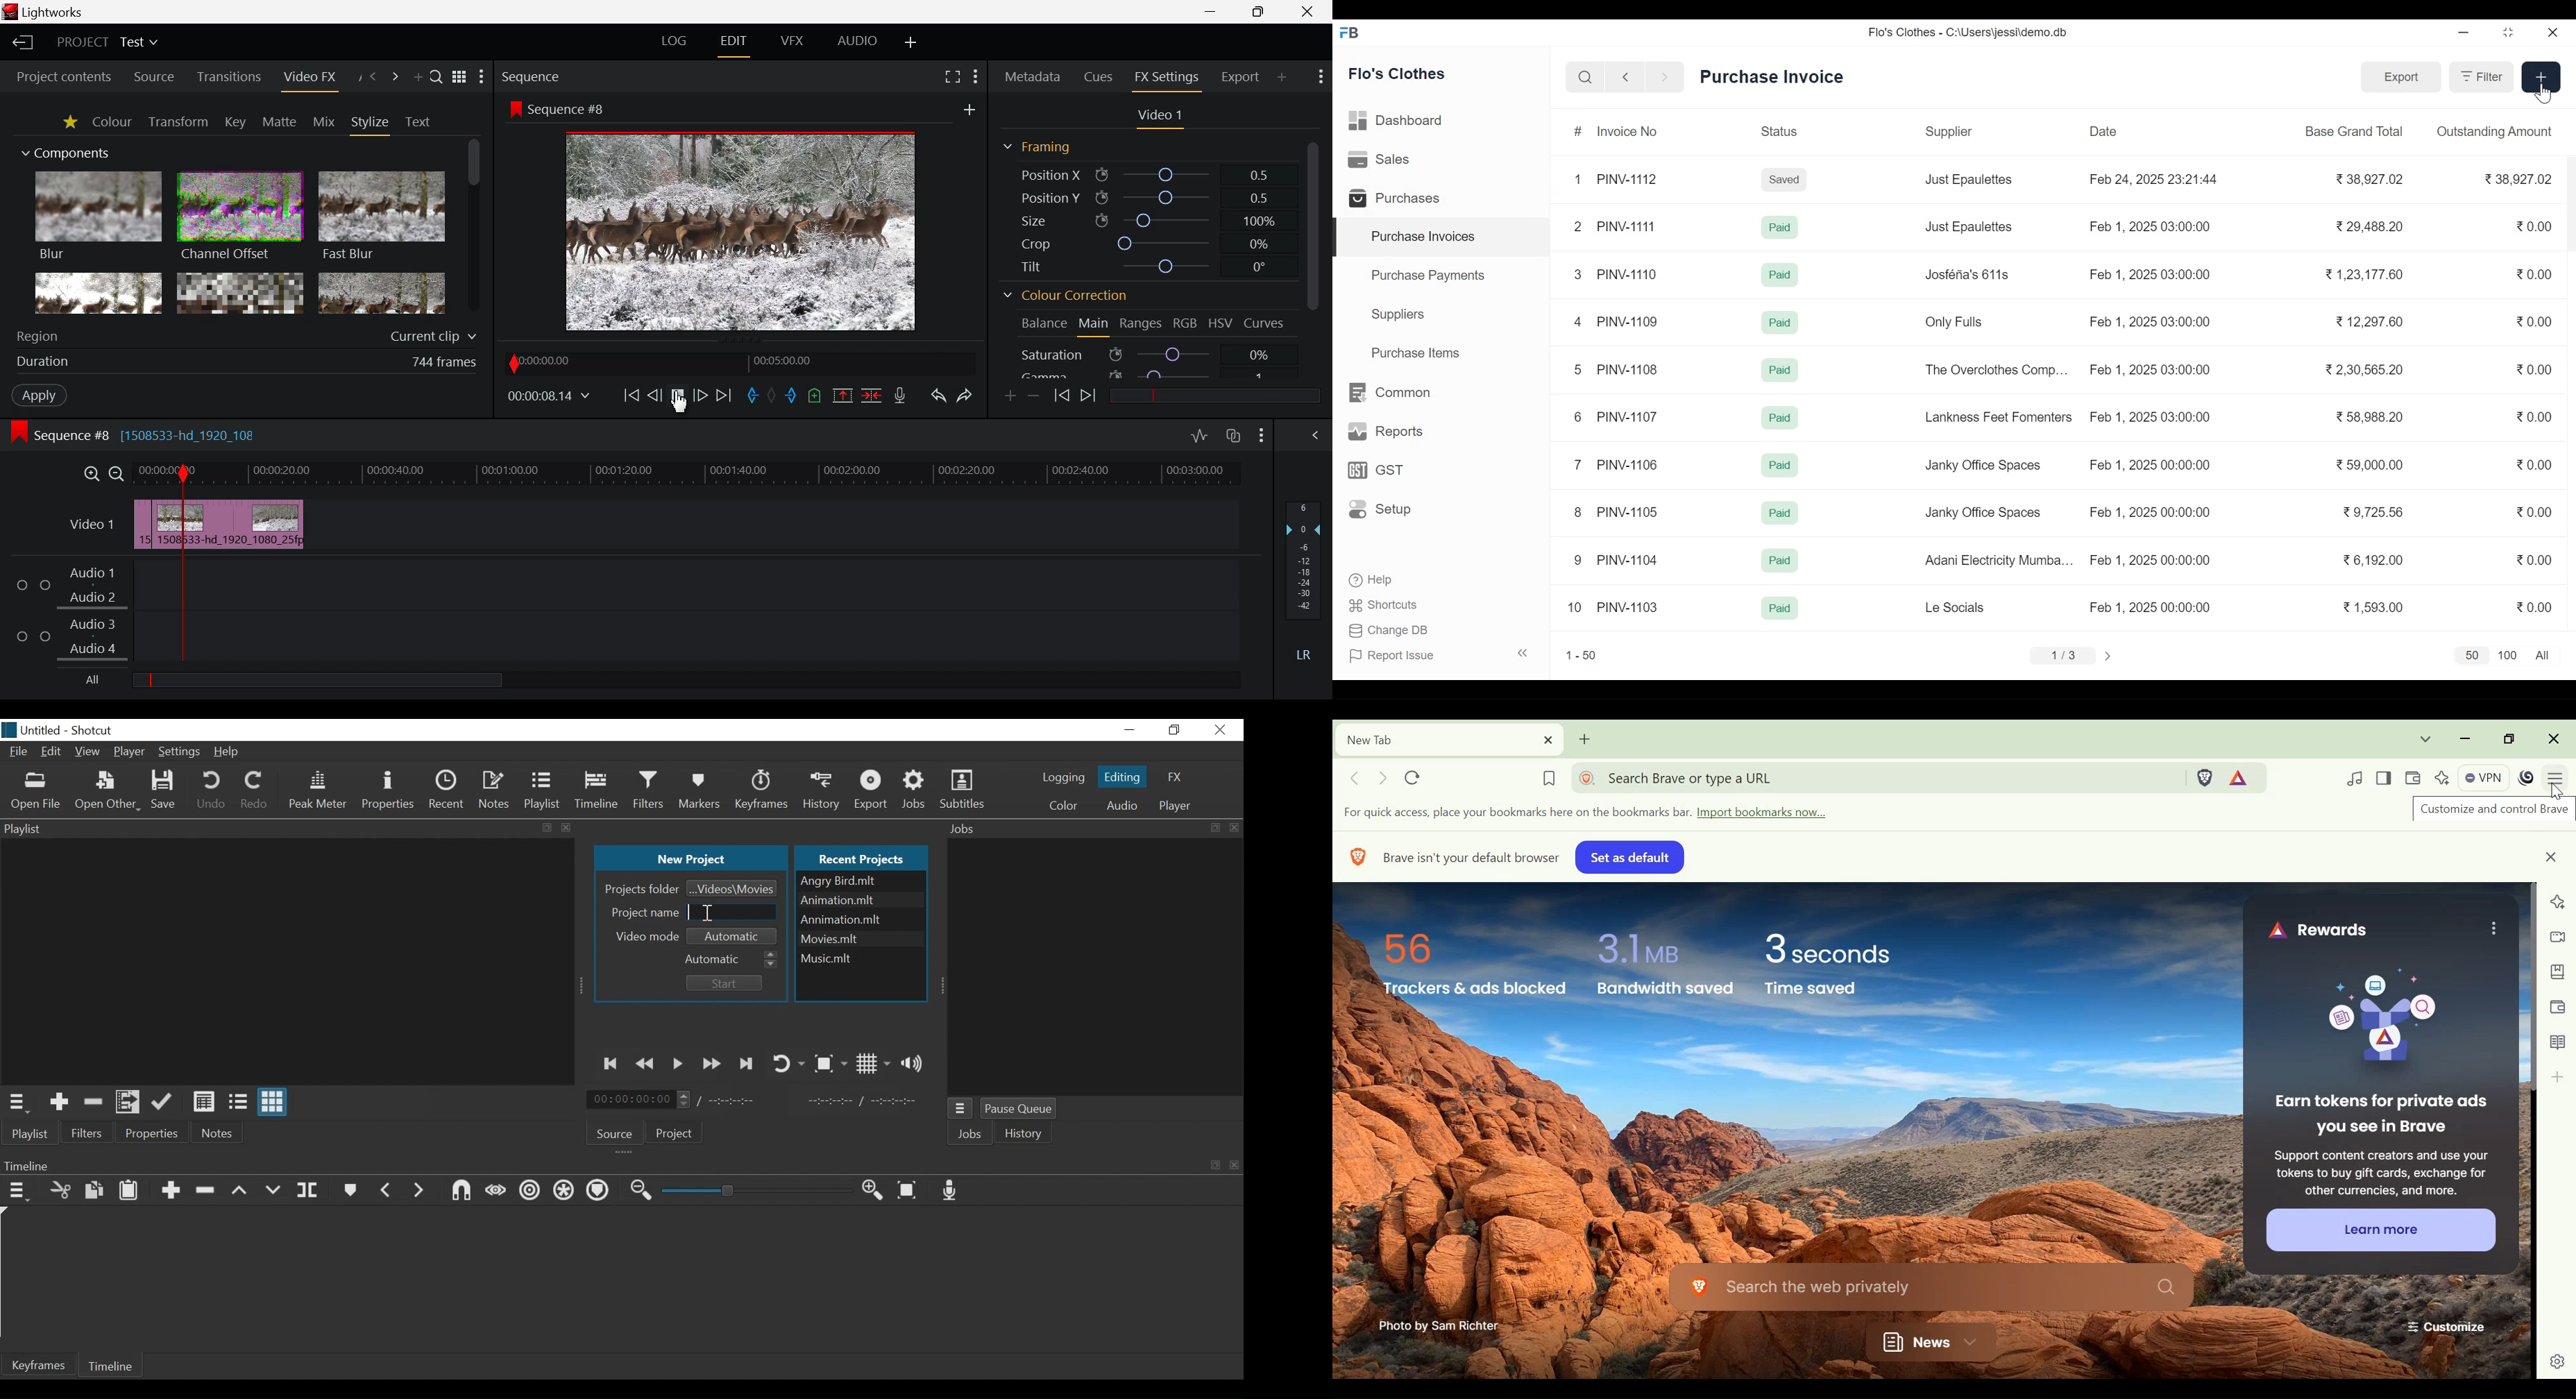 The height and width of the screenshot is (1400, 2576). I want to click on The Overclothes Comp..., so click(1997, 370).